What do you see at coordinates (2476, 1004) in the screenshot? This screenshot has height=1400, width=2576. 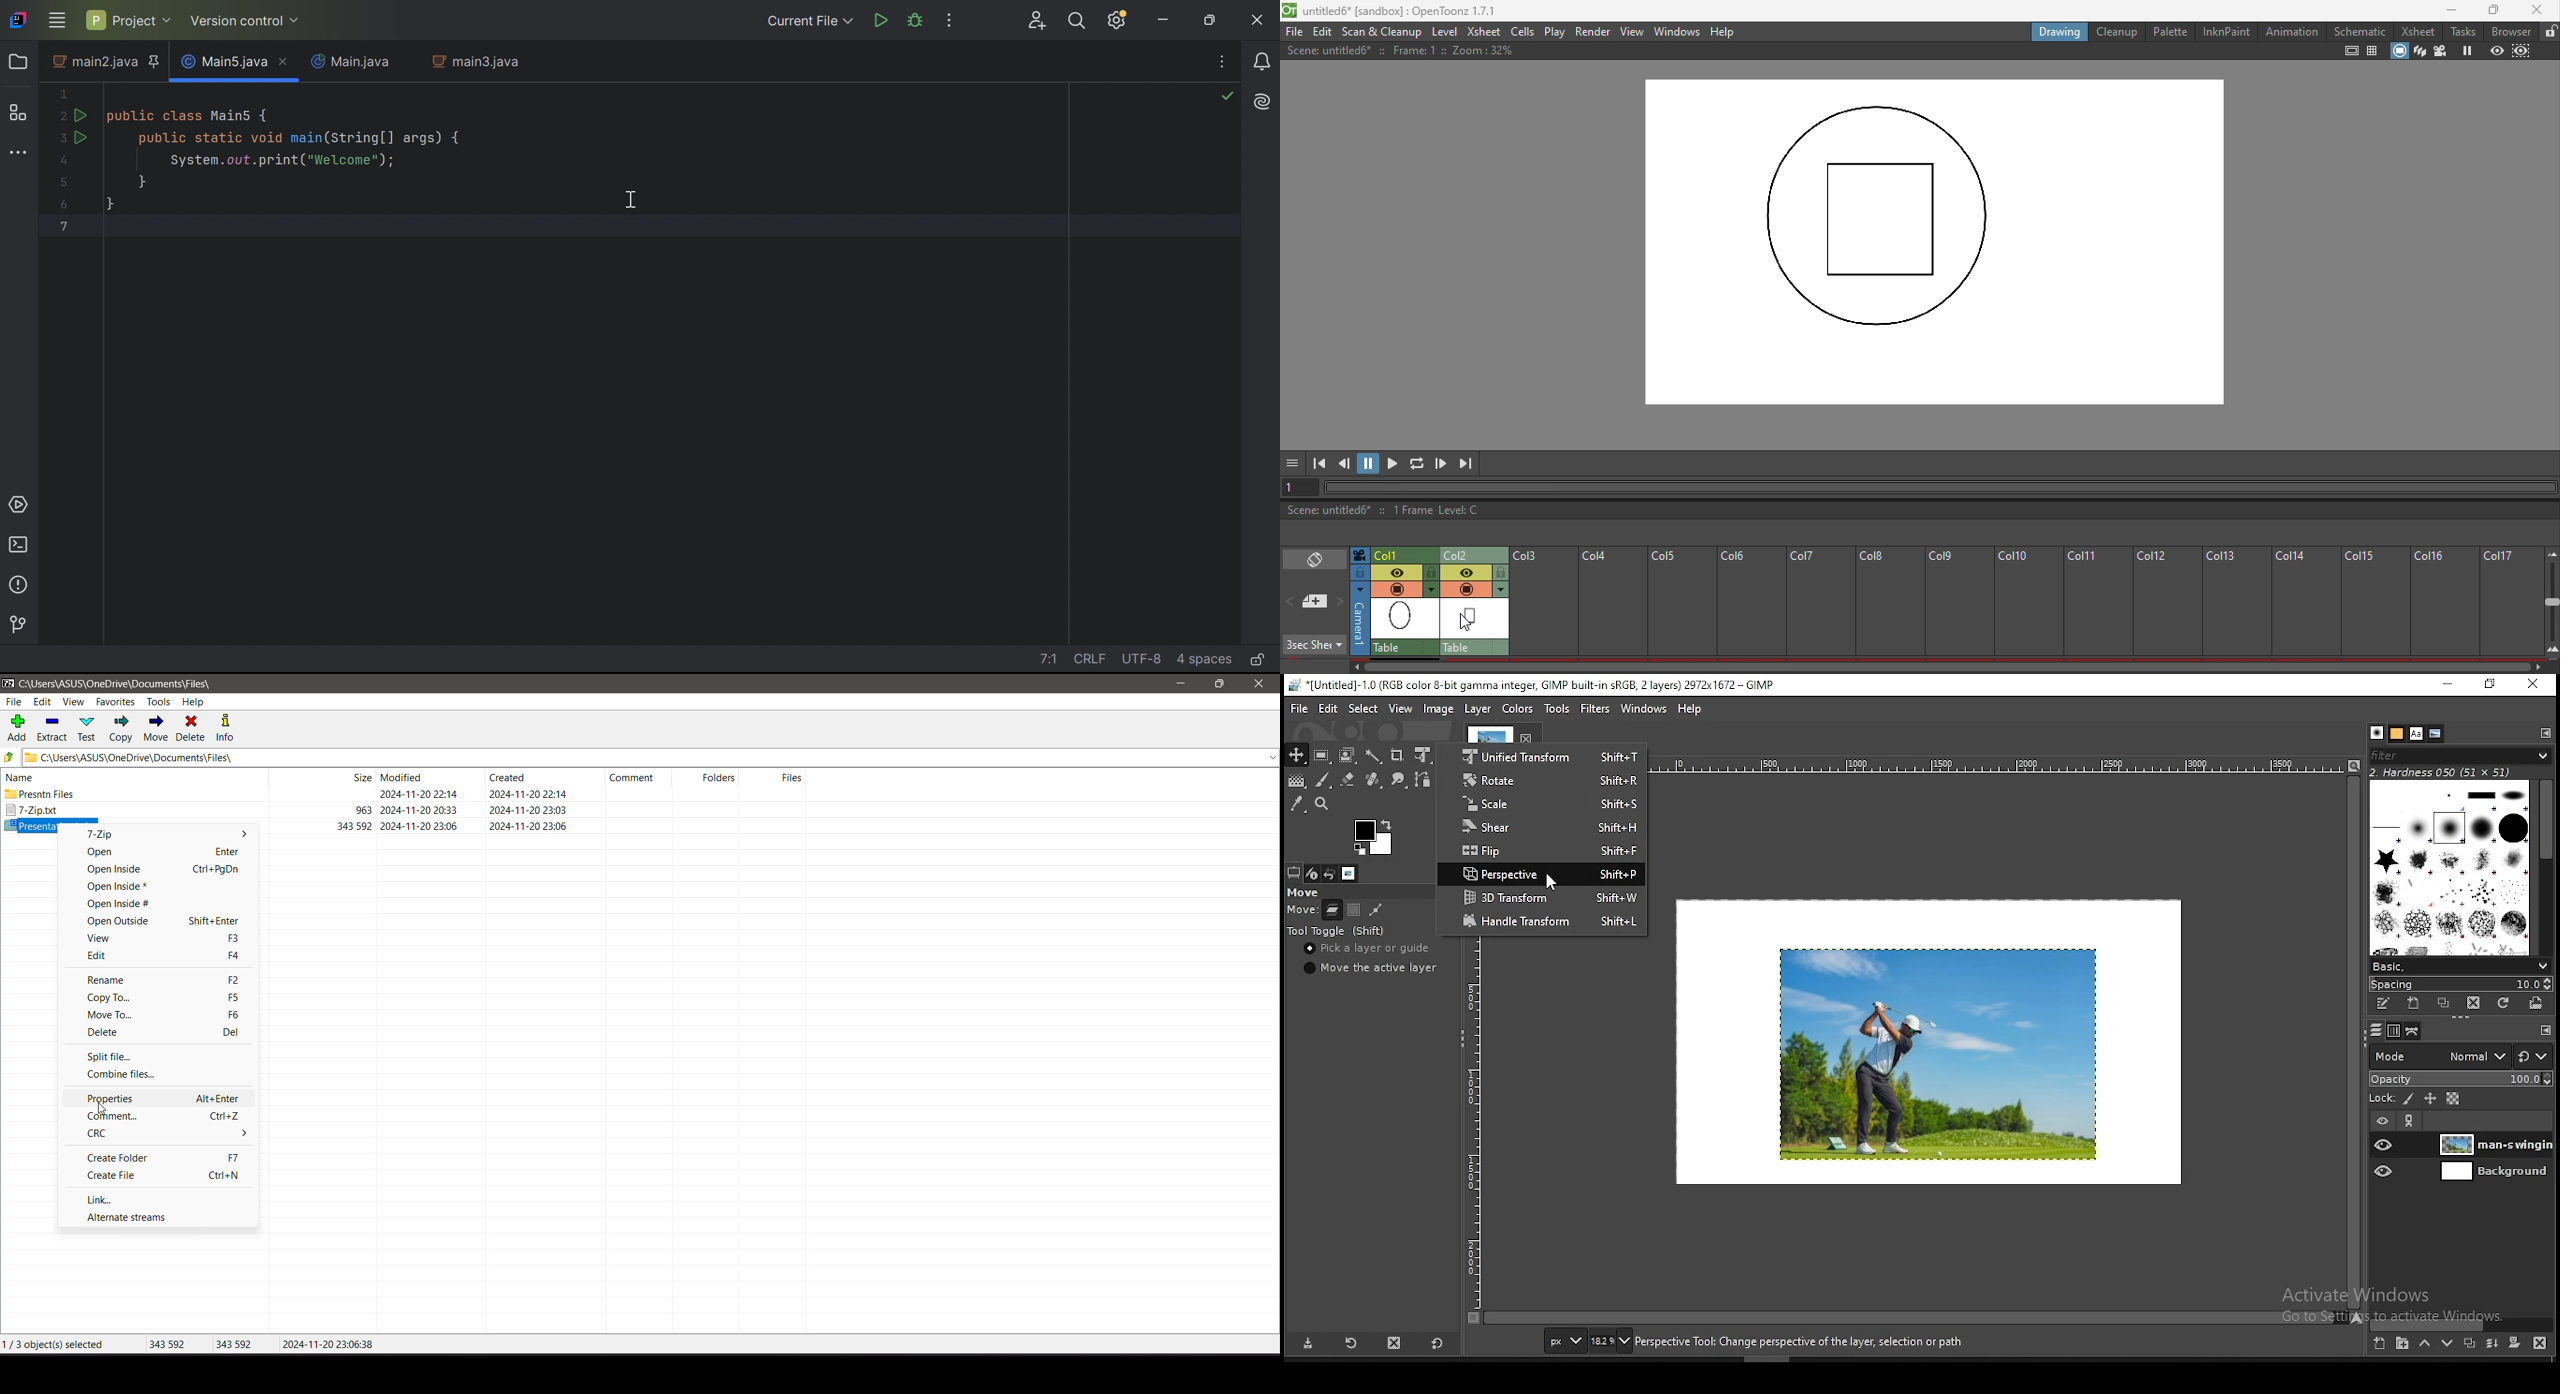 I see `delete brush` at bounding box center [2476, 1004].